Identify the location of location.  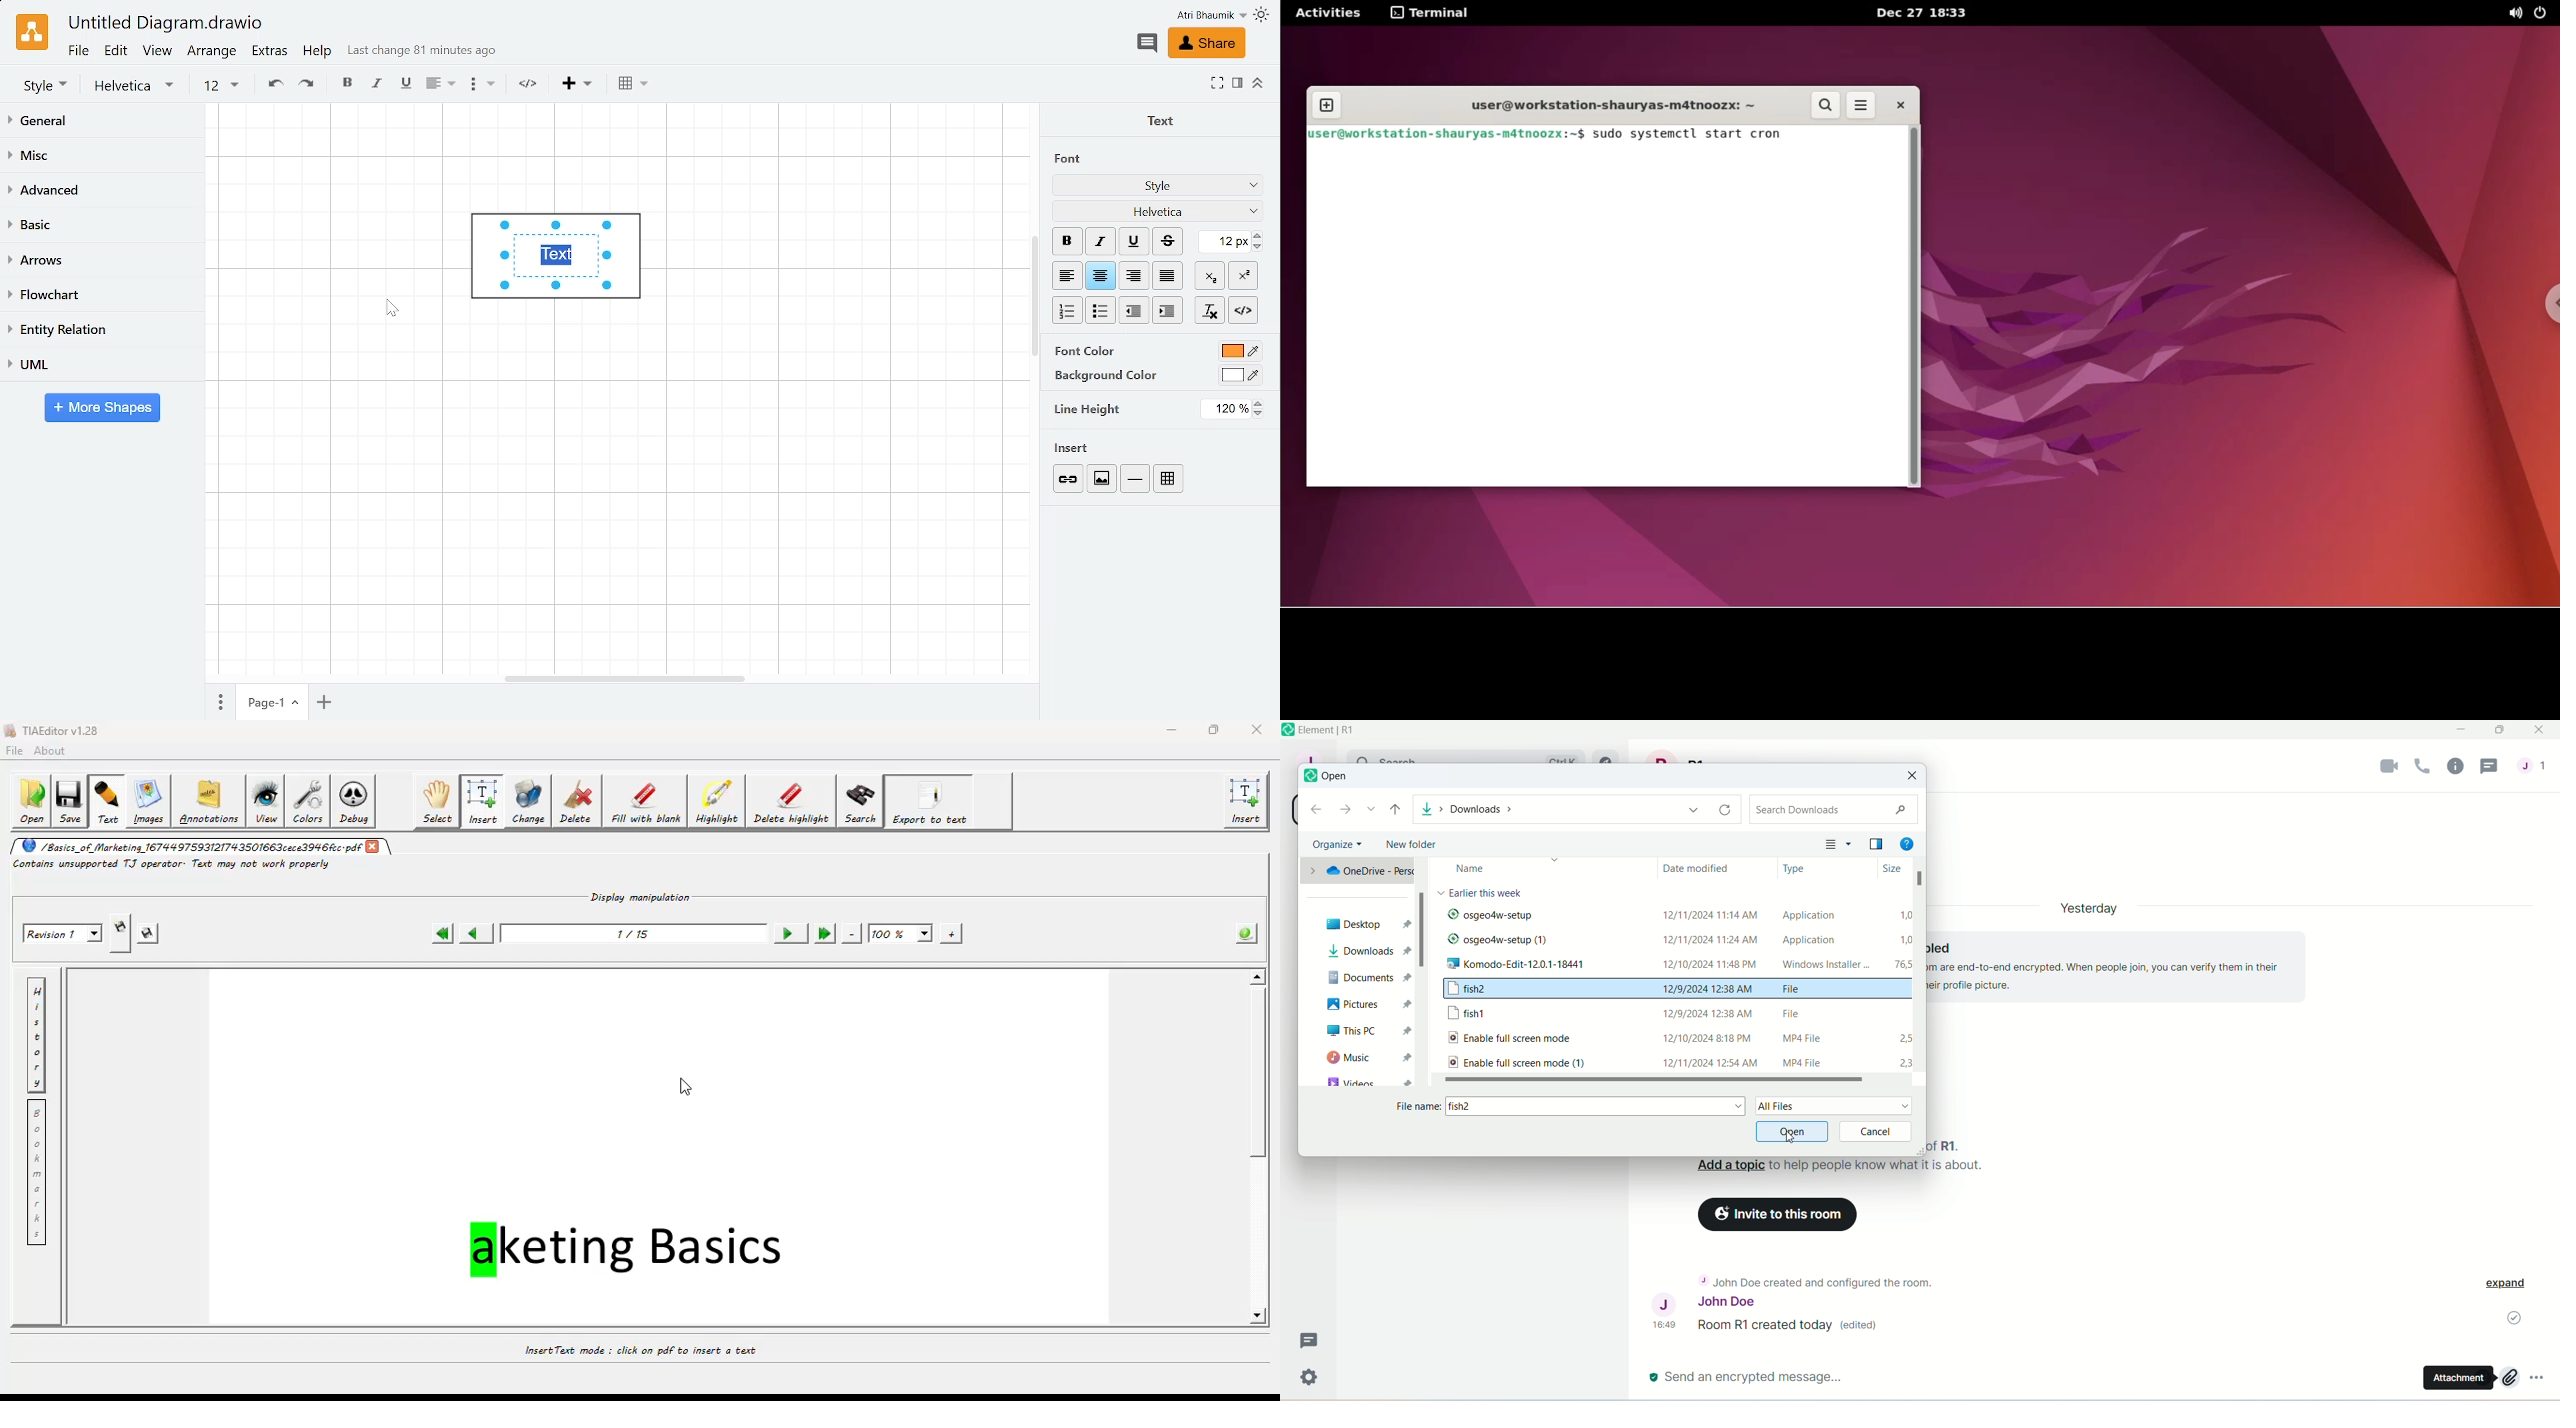
(1575, 808).